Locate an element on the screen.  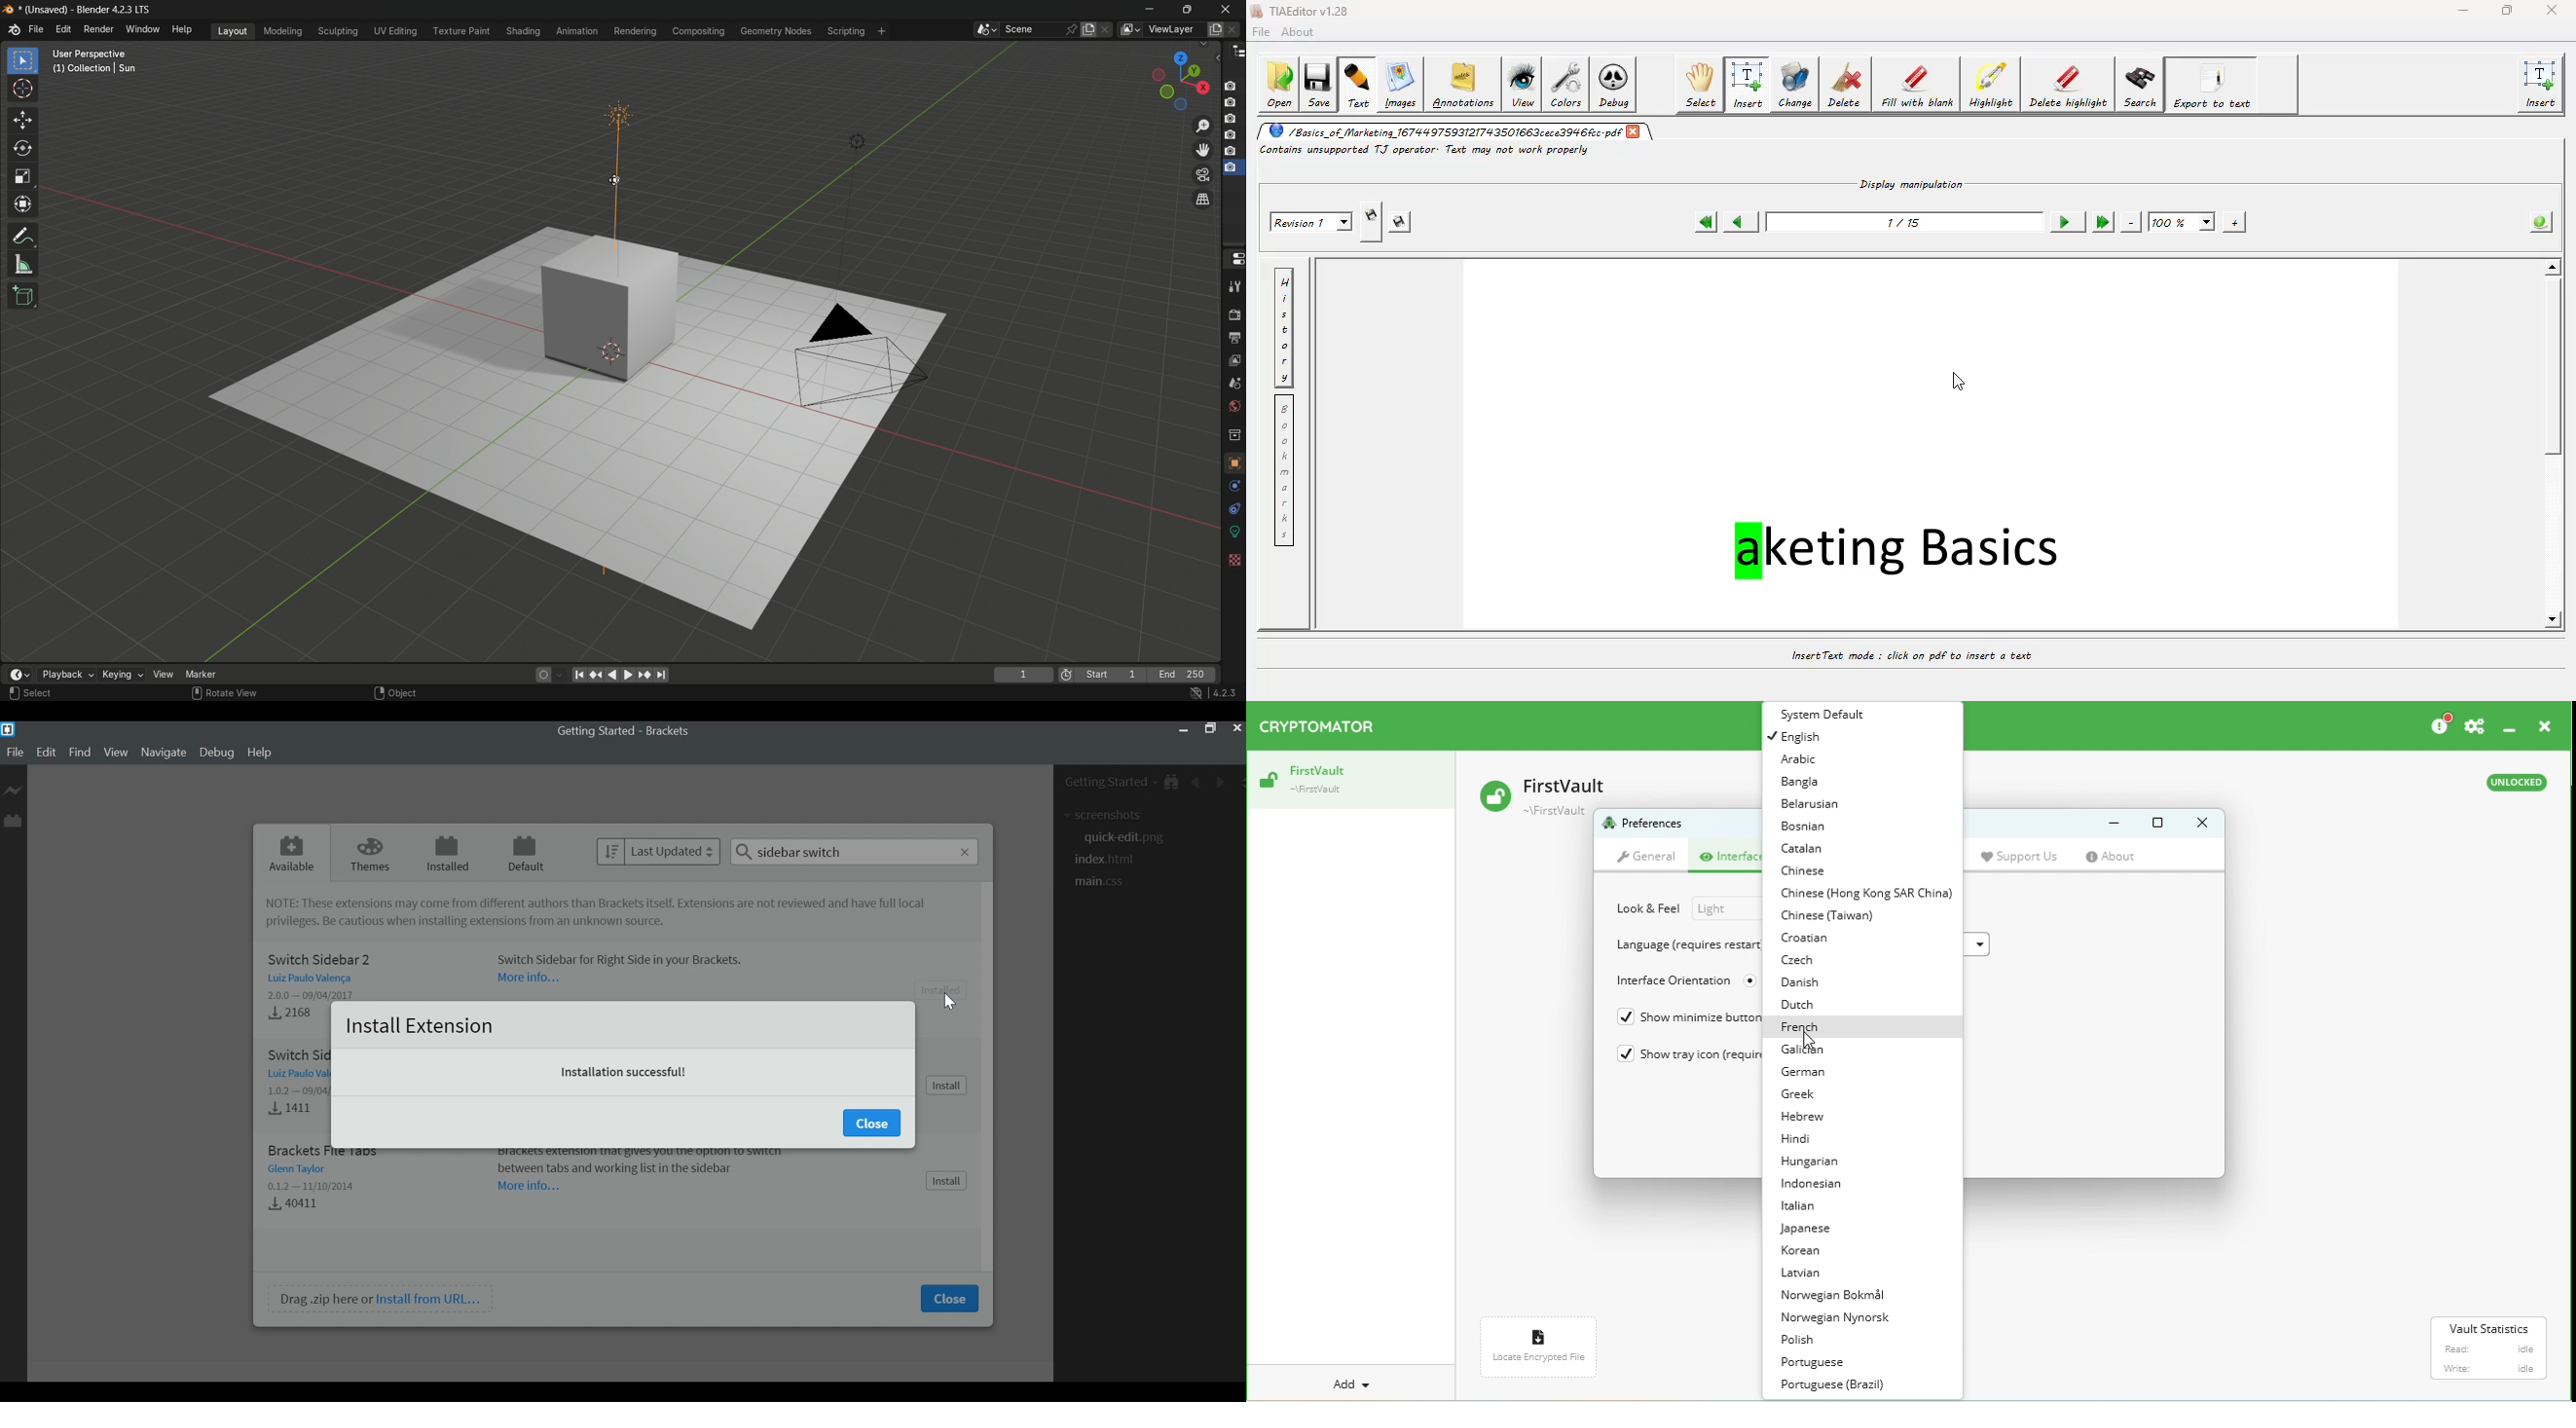
Version - Date Released is located at coordinates (315, 1187).